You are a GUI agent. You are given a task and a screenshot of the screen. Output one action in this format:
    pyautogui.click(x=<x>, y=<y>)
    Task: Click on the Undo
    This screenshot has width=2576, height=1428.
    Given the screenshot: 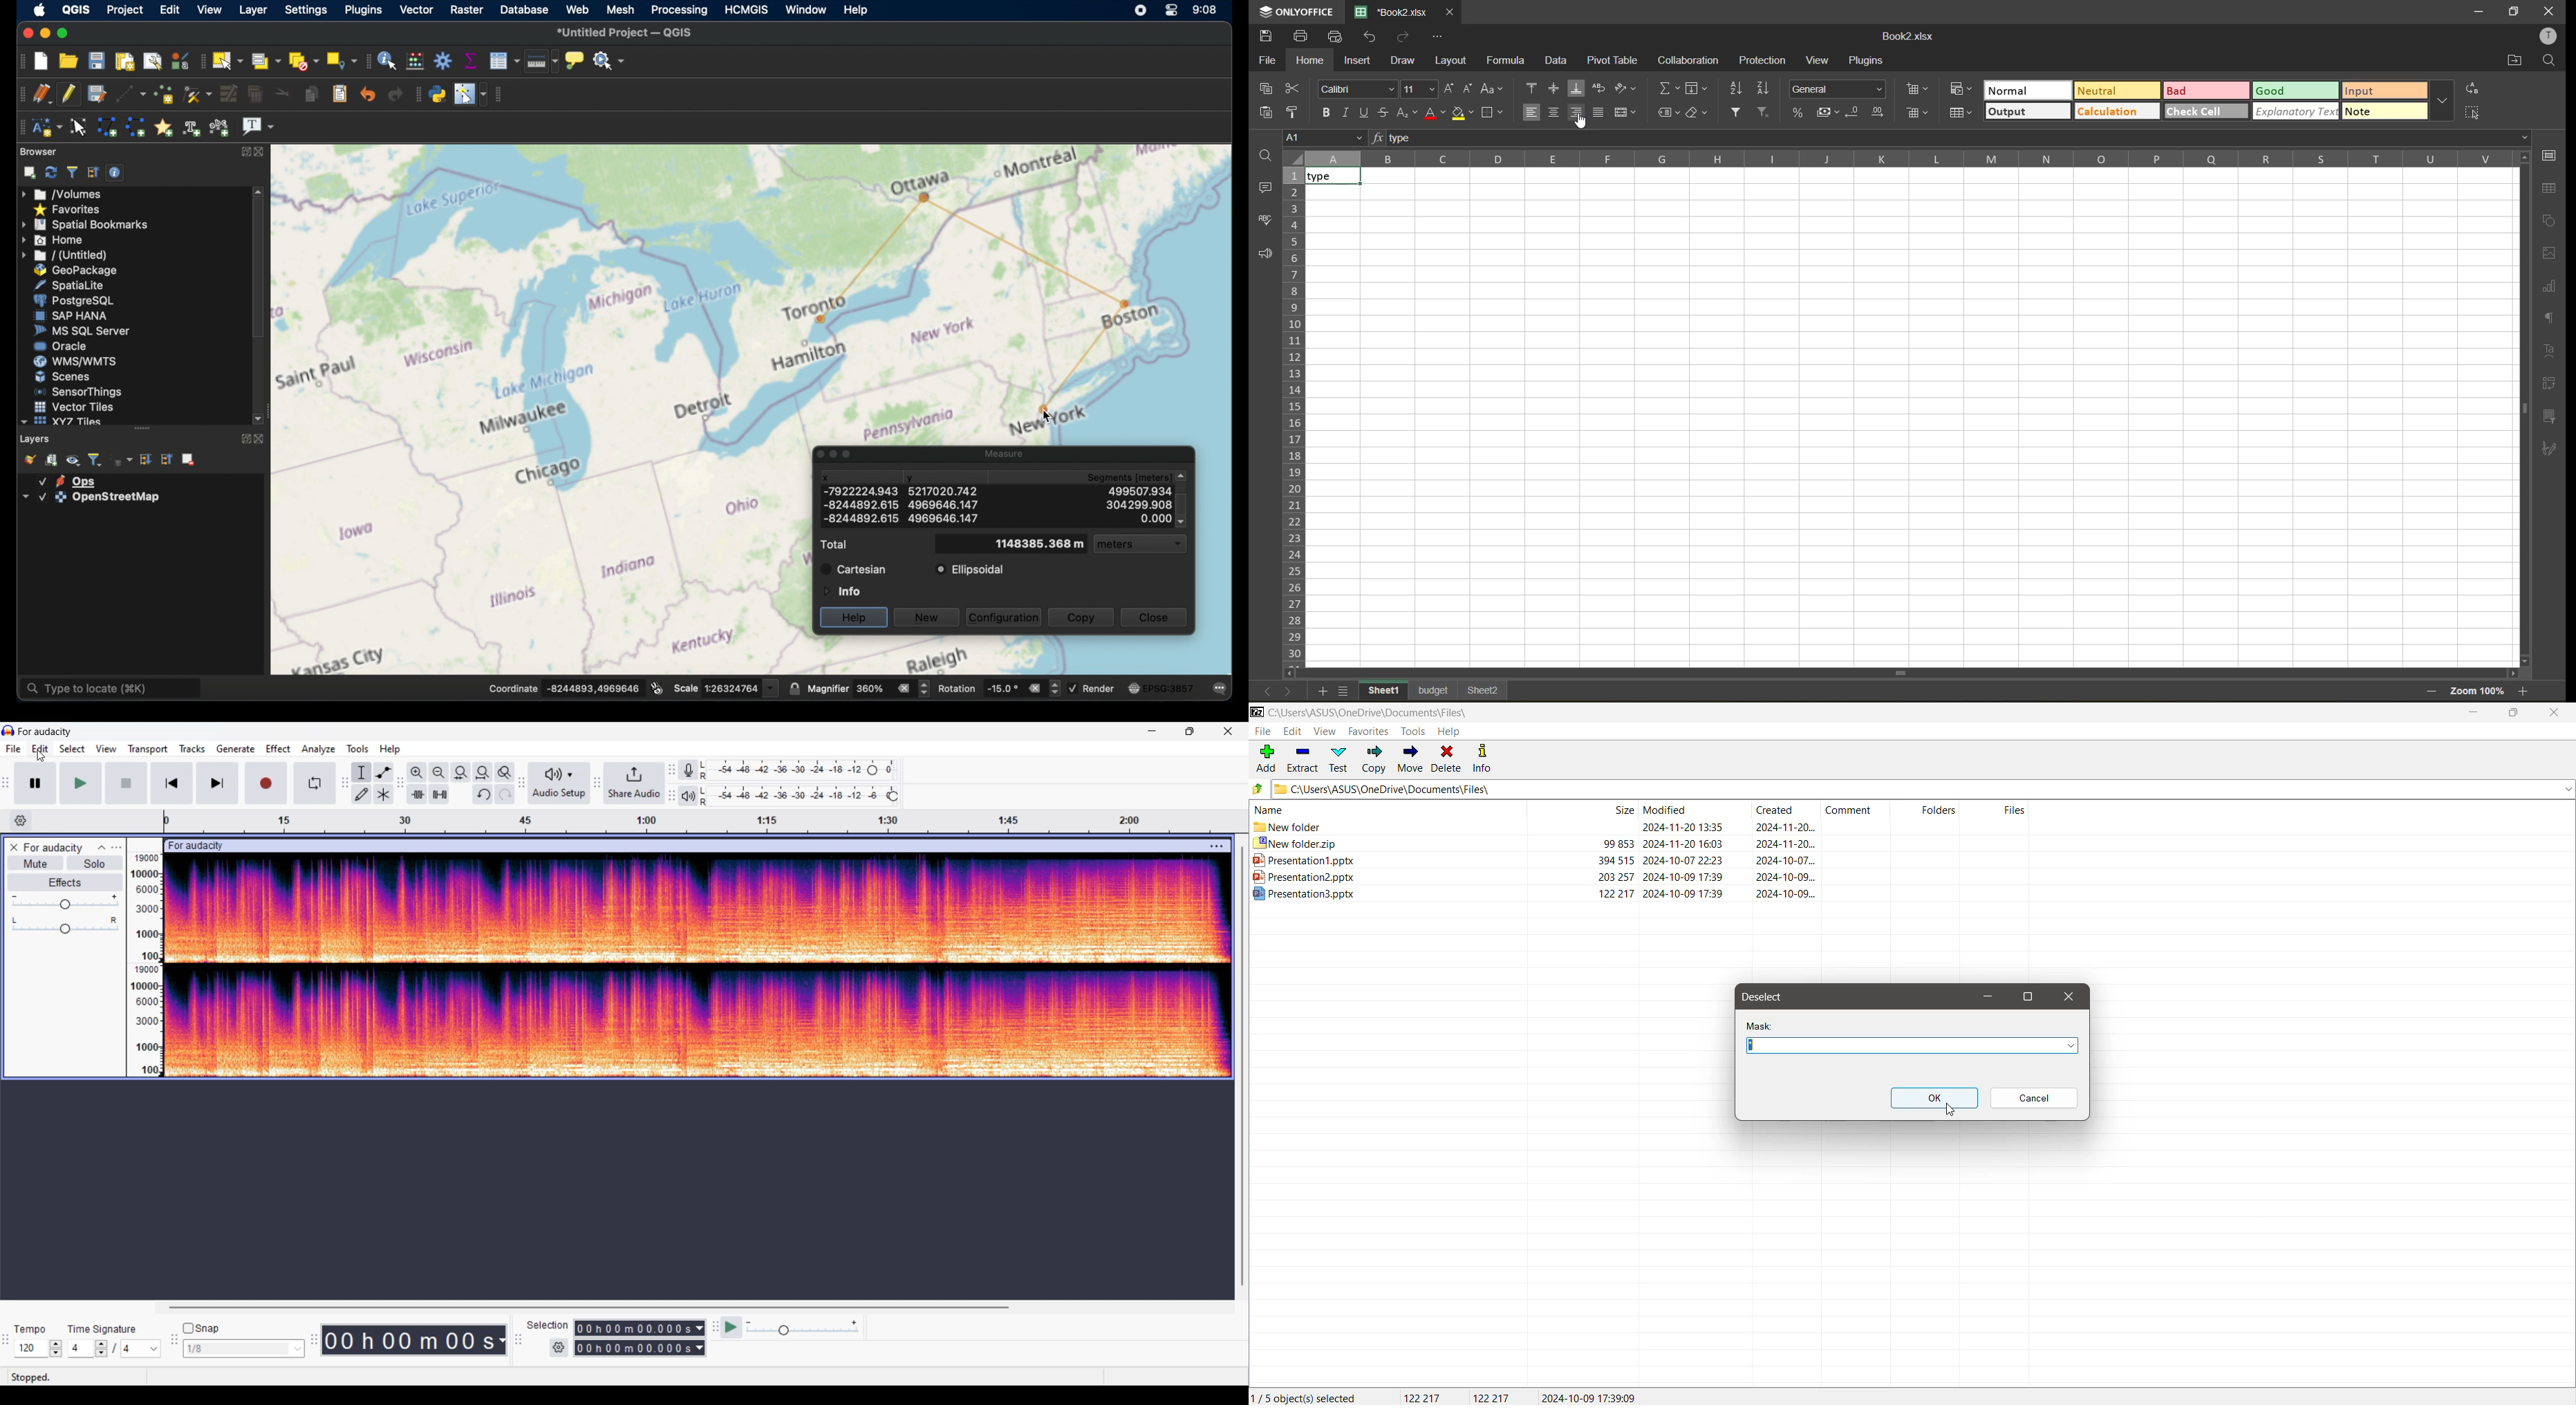 What is the action you would take?
    pyautogui.click(x=483, y=794)
    